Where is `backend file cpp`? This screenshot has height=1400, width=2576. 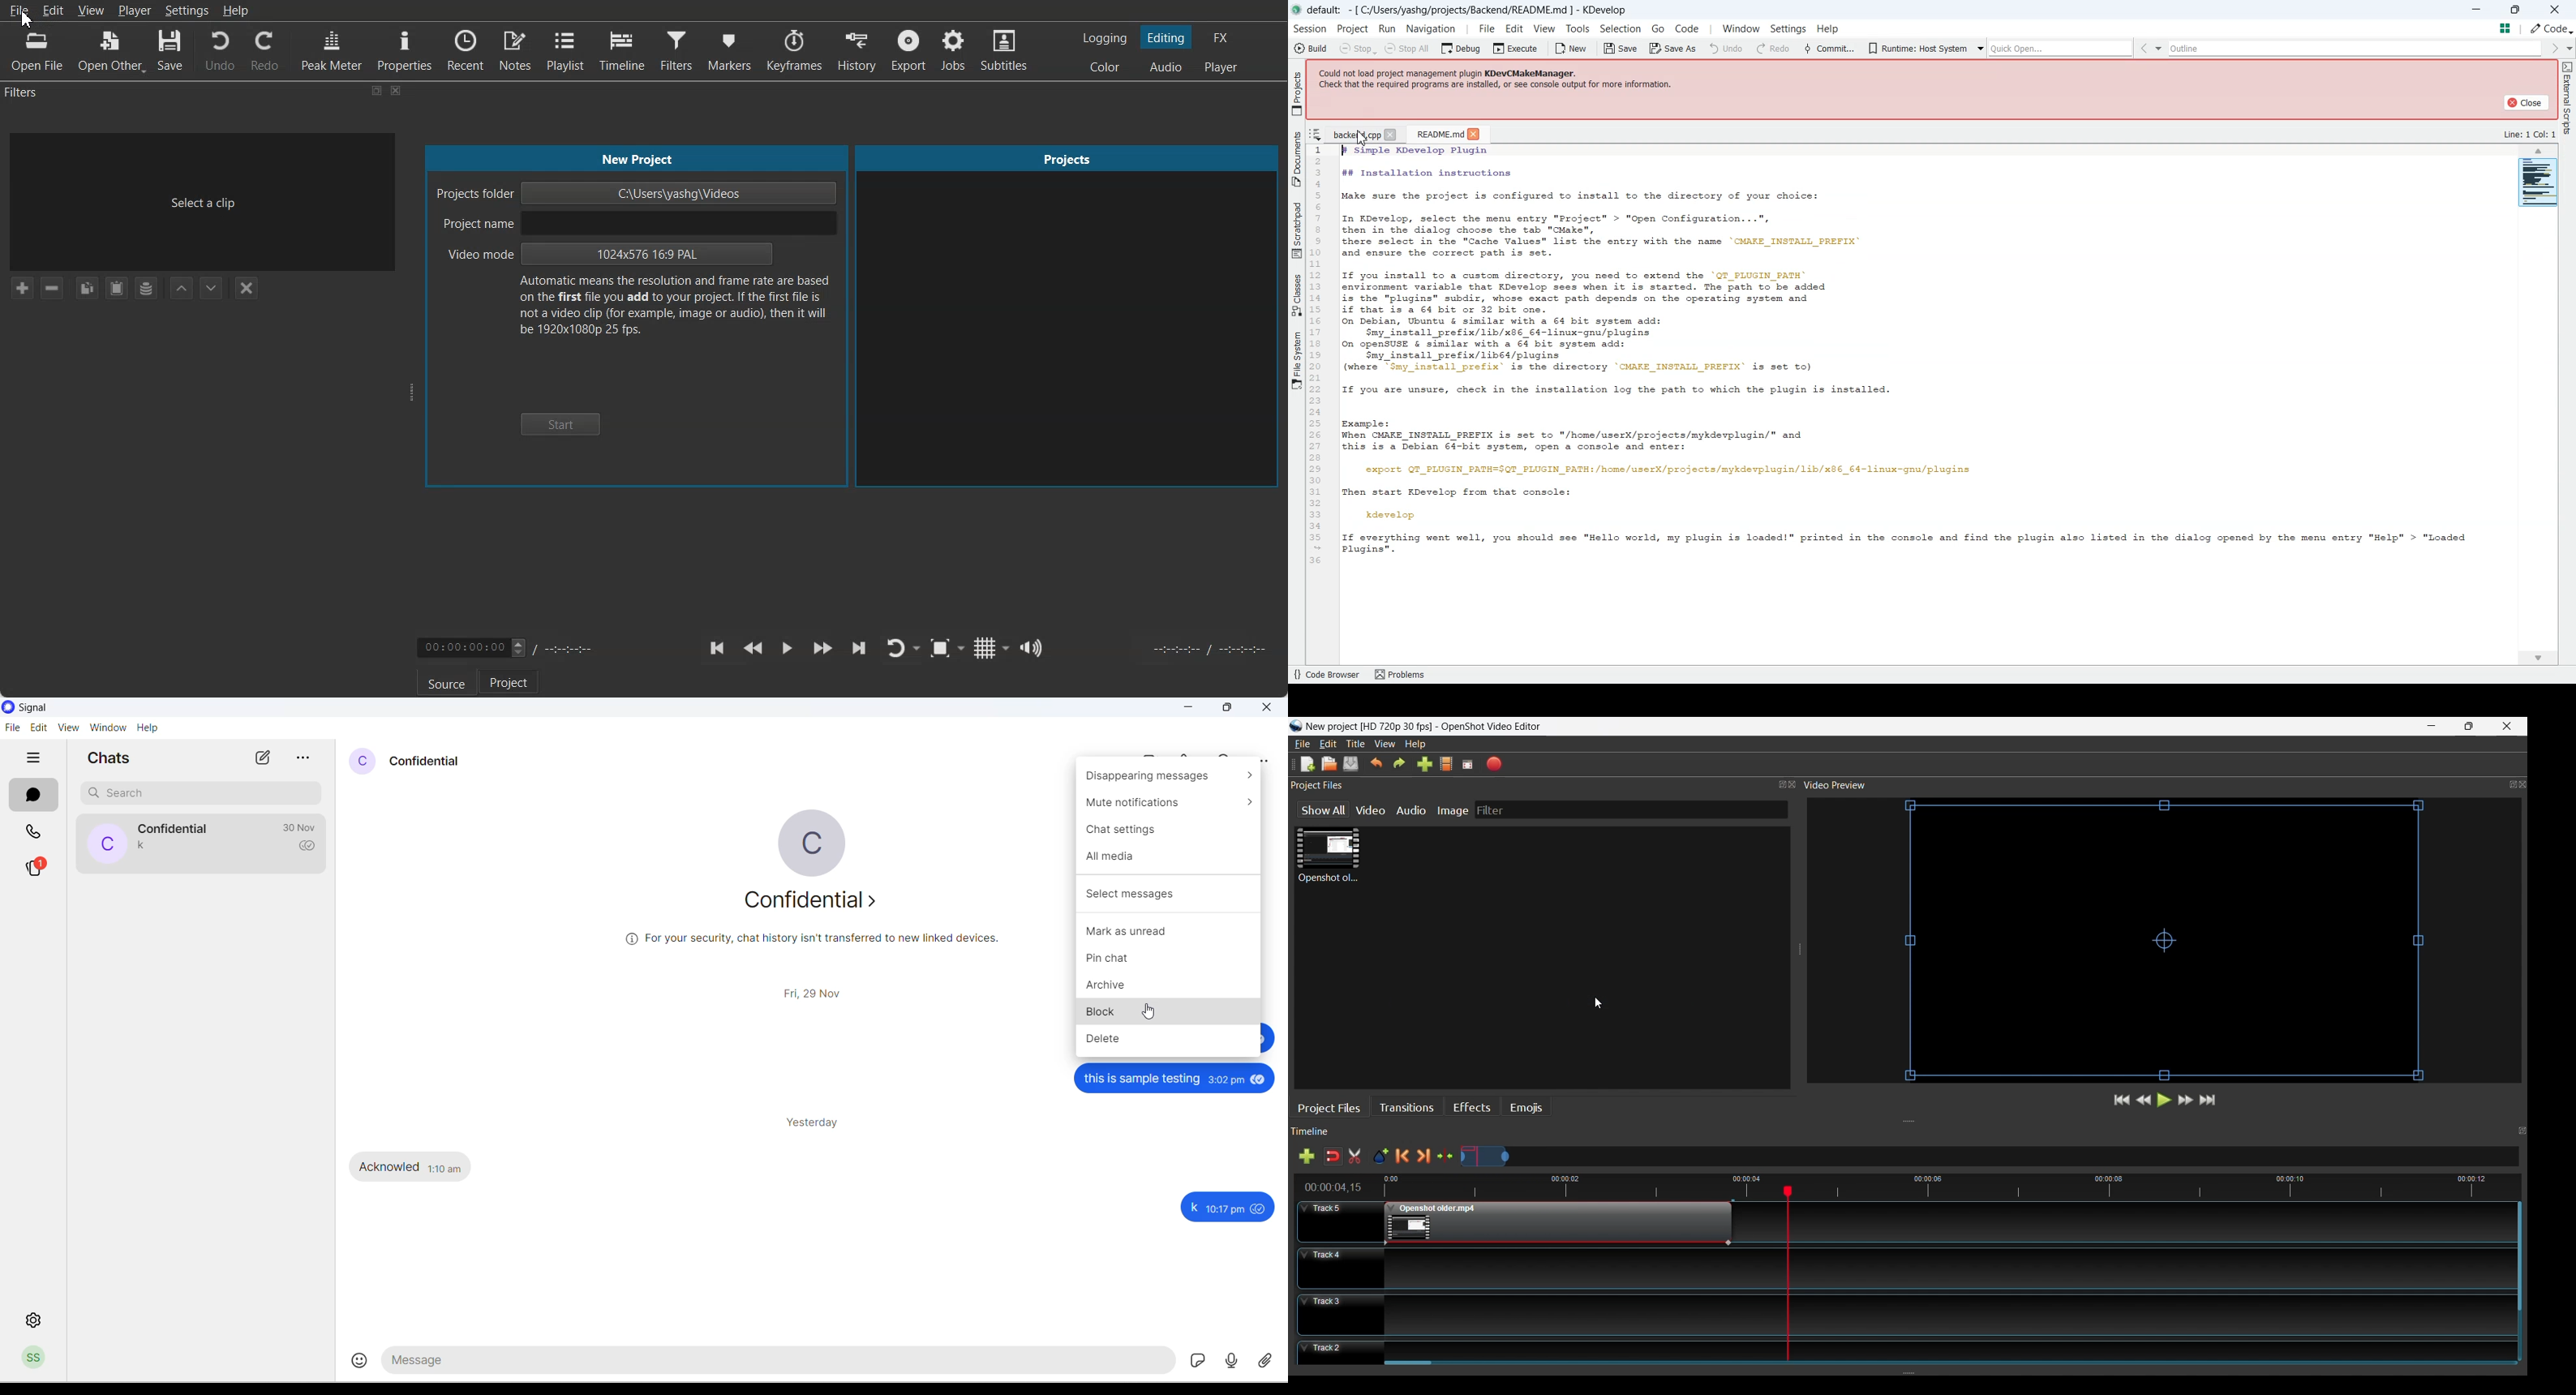
backend file cpp is located at coordinates (1355, 134).